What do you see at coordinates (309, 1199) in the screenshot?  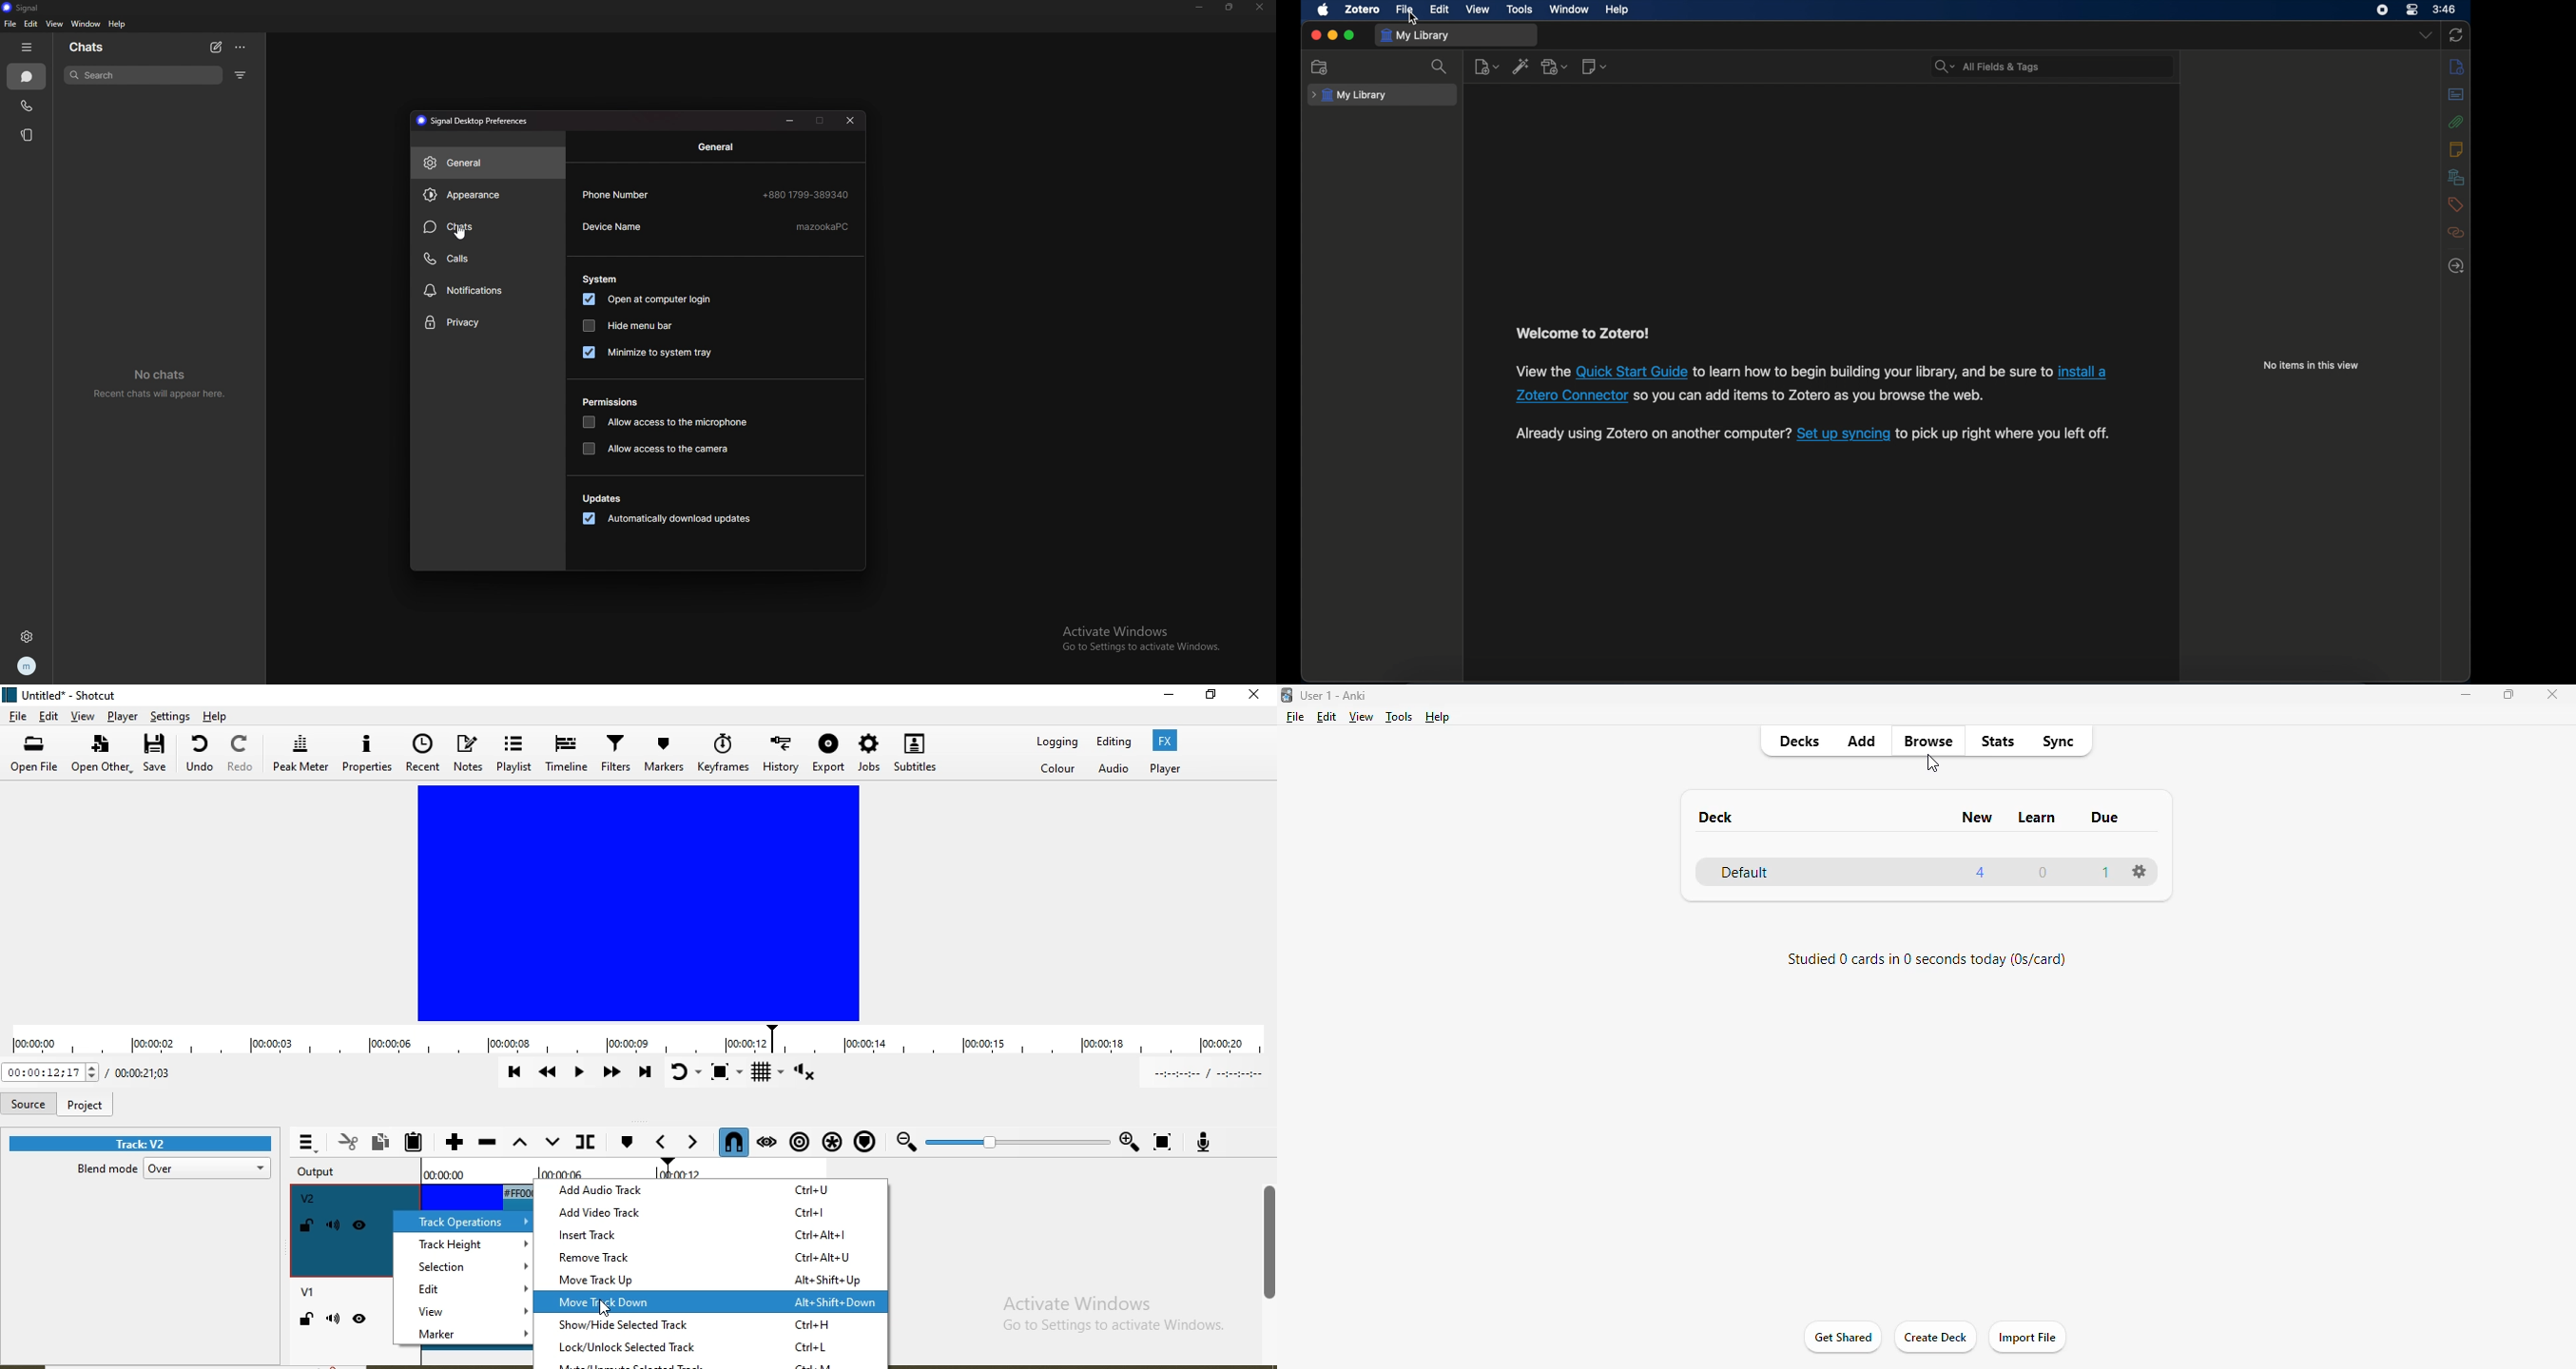 I see `V2` at bounding box center [309, 1199].